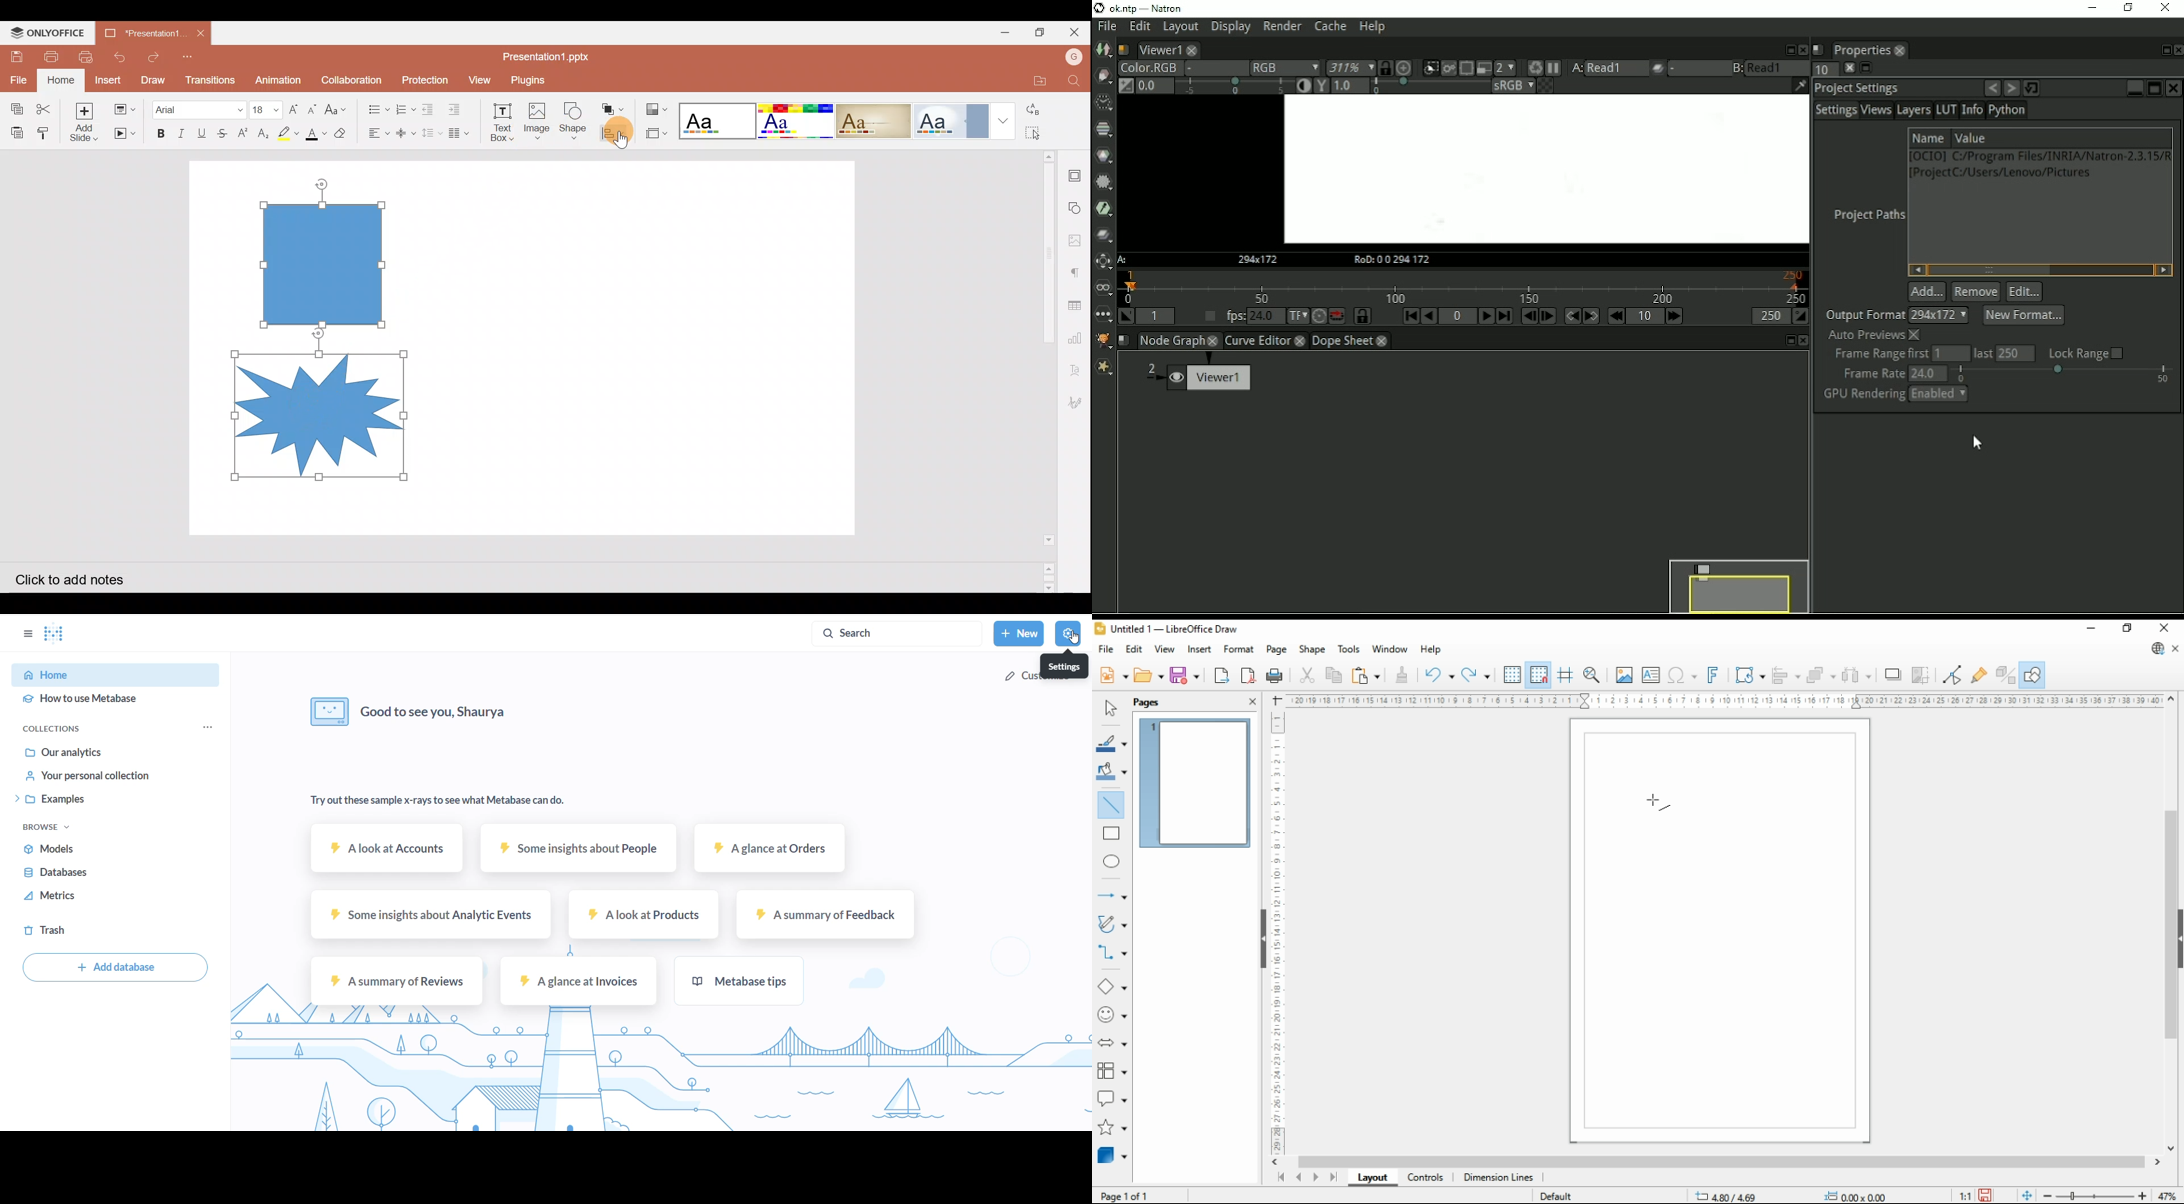  I want to click on scroll bar, so click(1261, 937).